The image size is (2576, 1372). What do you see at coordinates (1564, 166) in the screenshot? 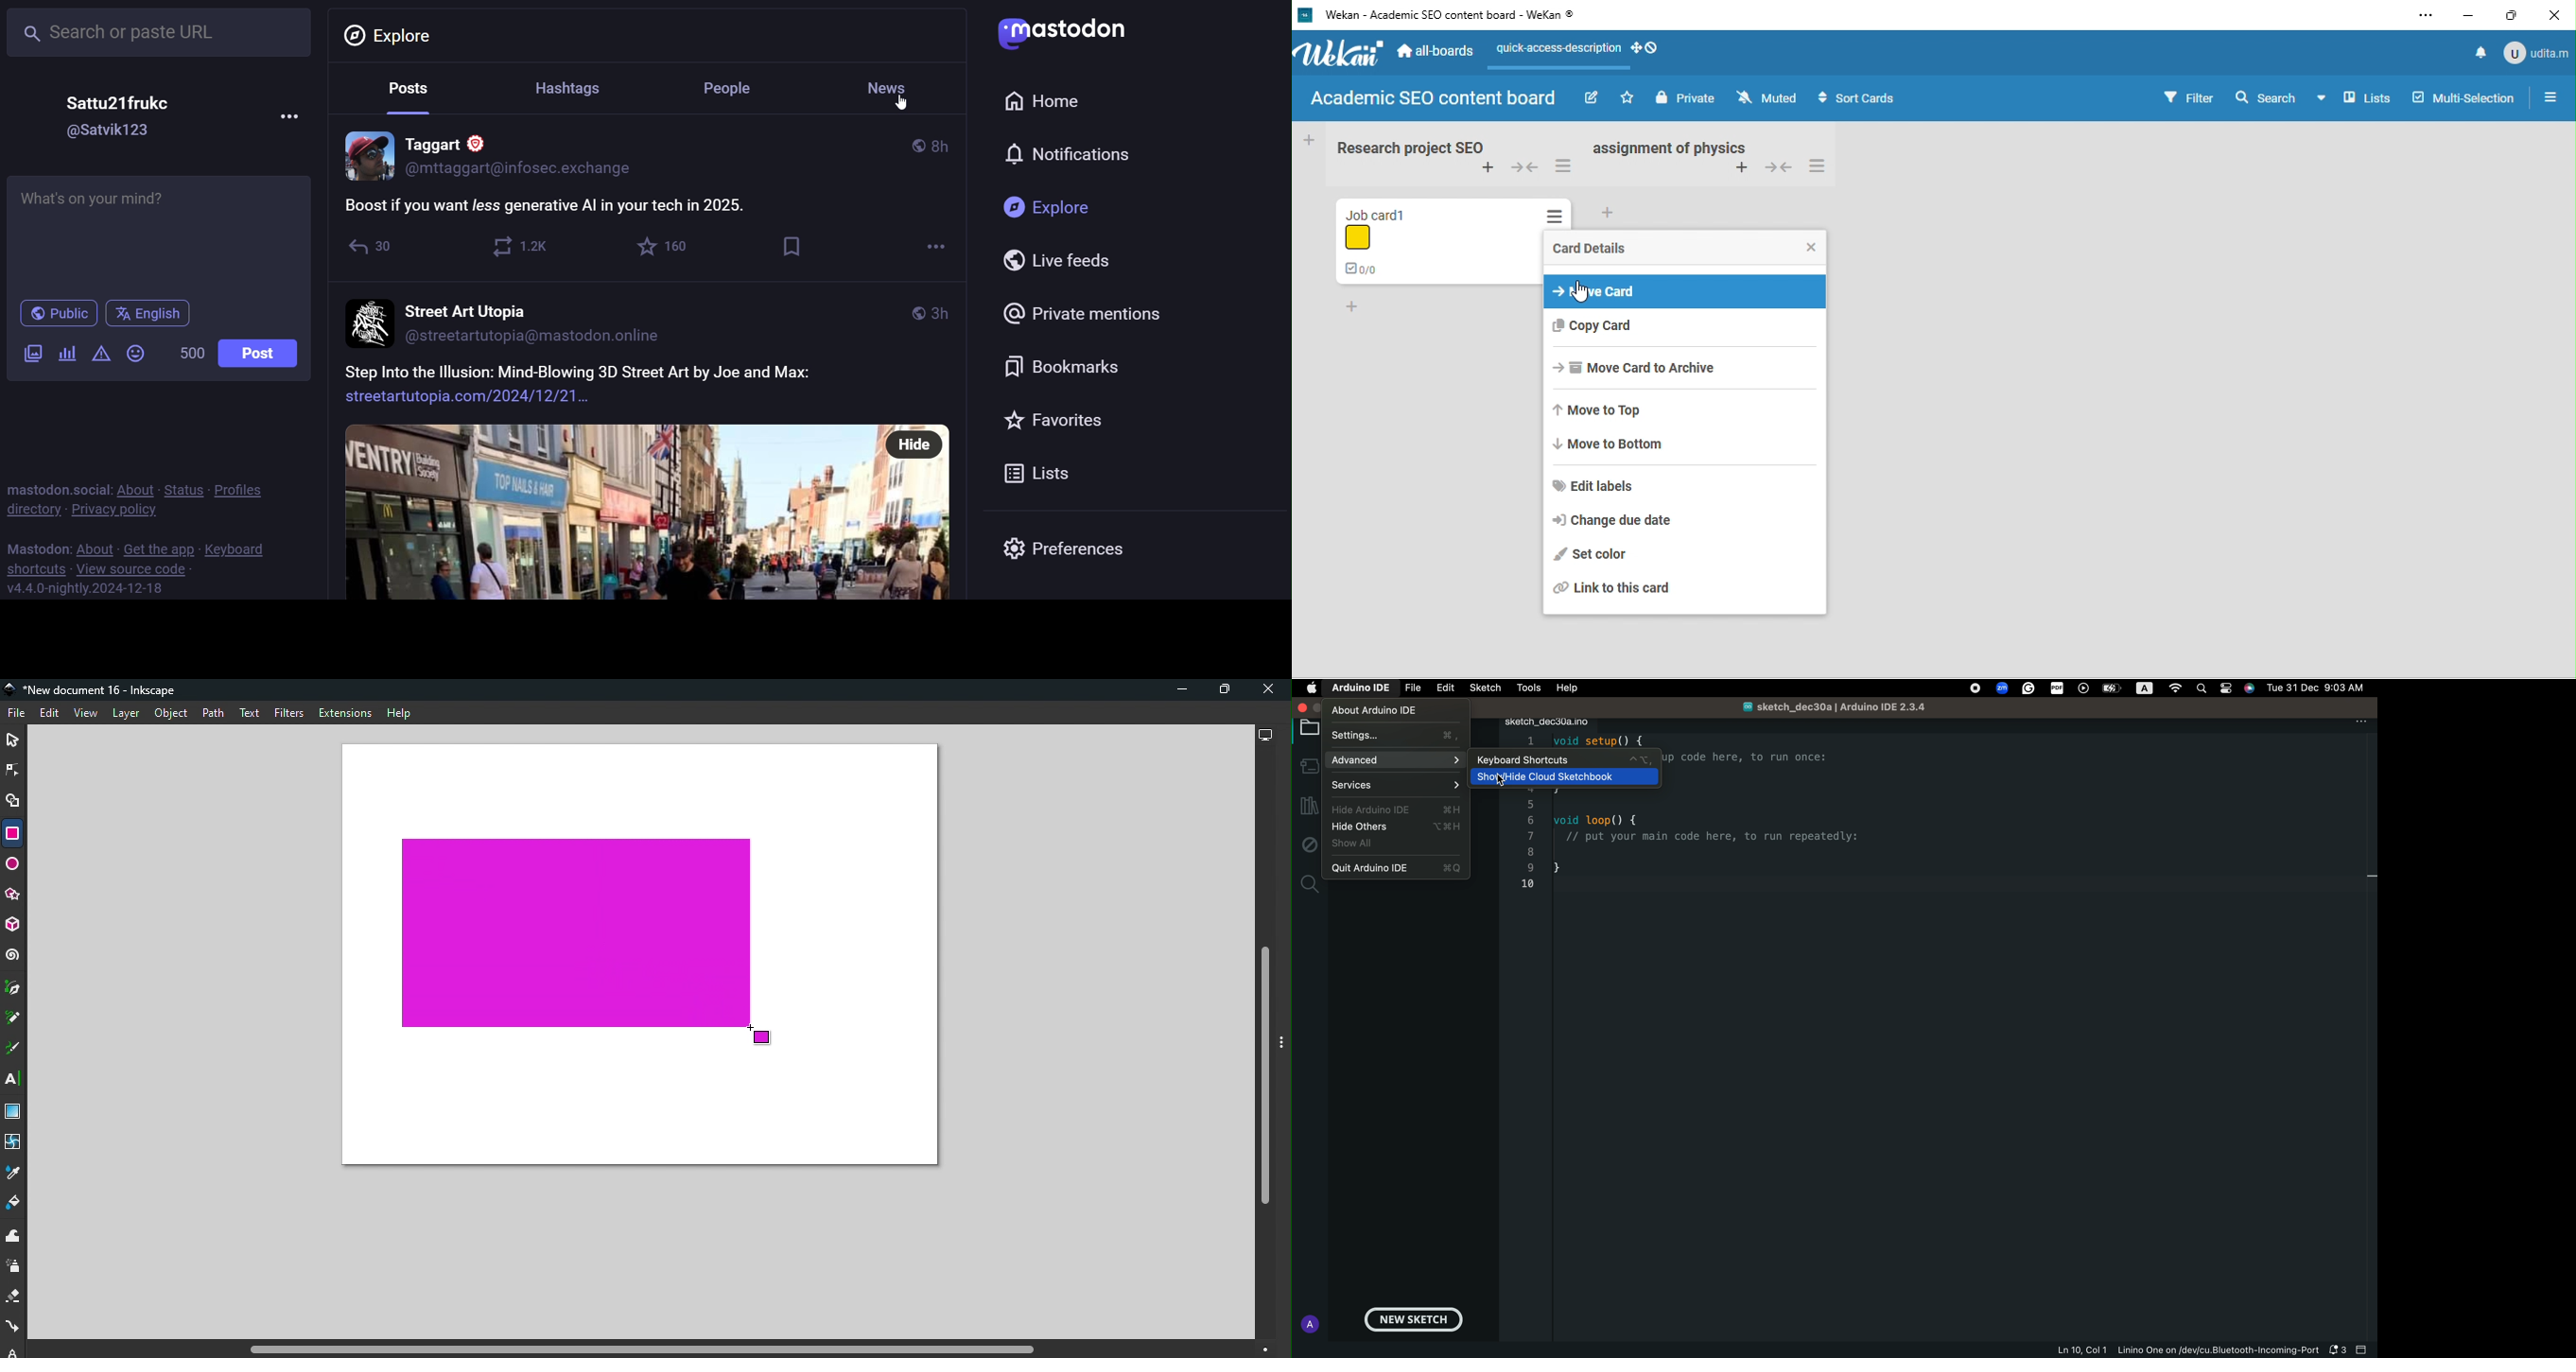
I see `list actions` at bounding box center [1564, 166].